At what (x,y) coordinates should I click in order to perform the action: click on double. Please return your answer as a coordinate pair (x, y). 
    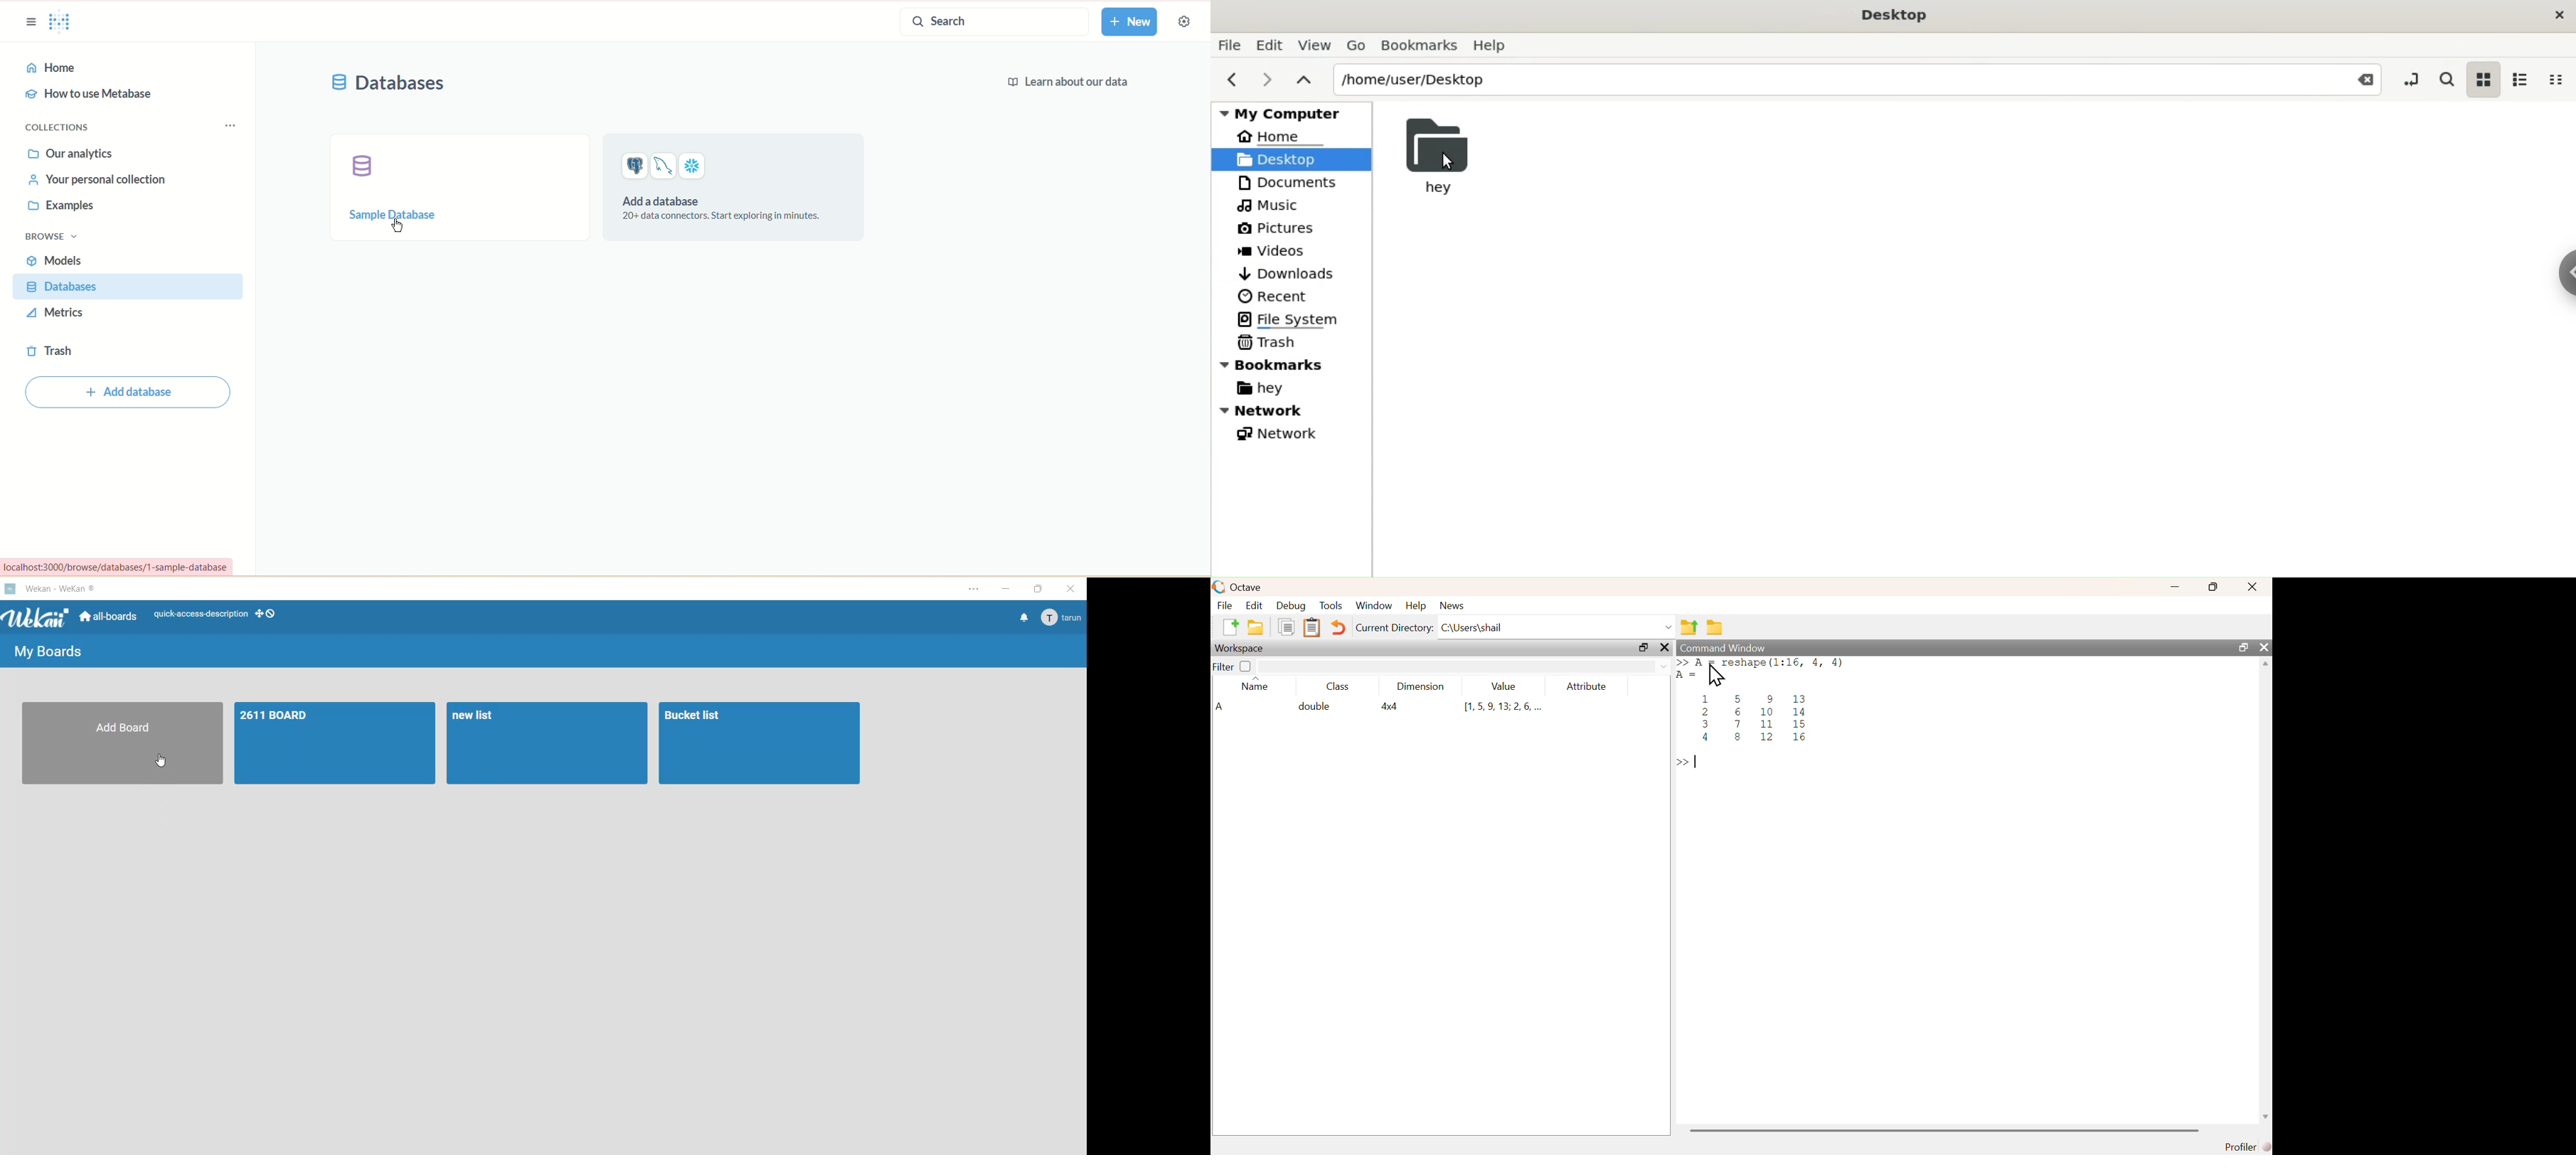
    Looking at the image, I should click on (1314, 707).